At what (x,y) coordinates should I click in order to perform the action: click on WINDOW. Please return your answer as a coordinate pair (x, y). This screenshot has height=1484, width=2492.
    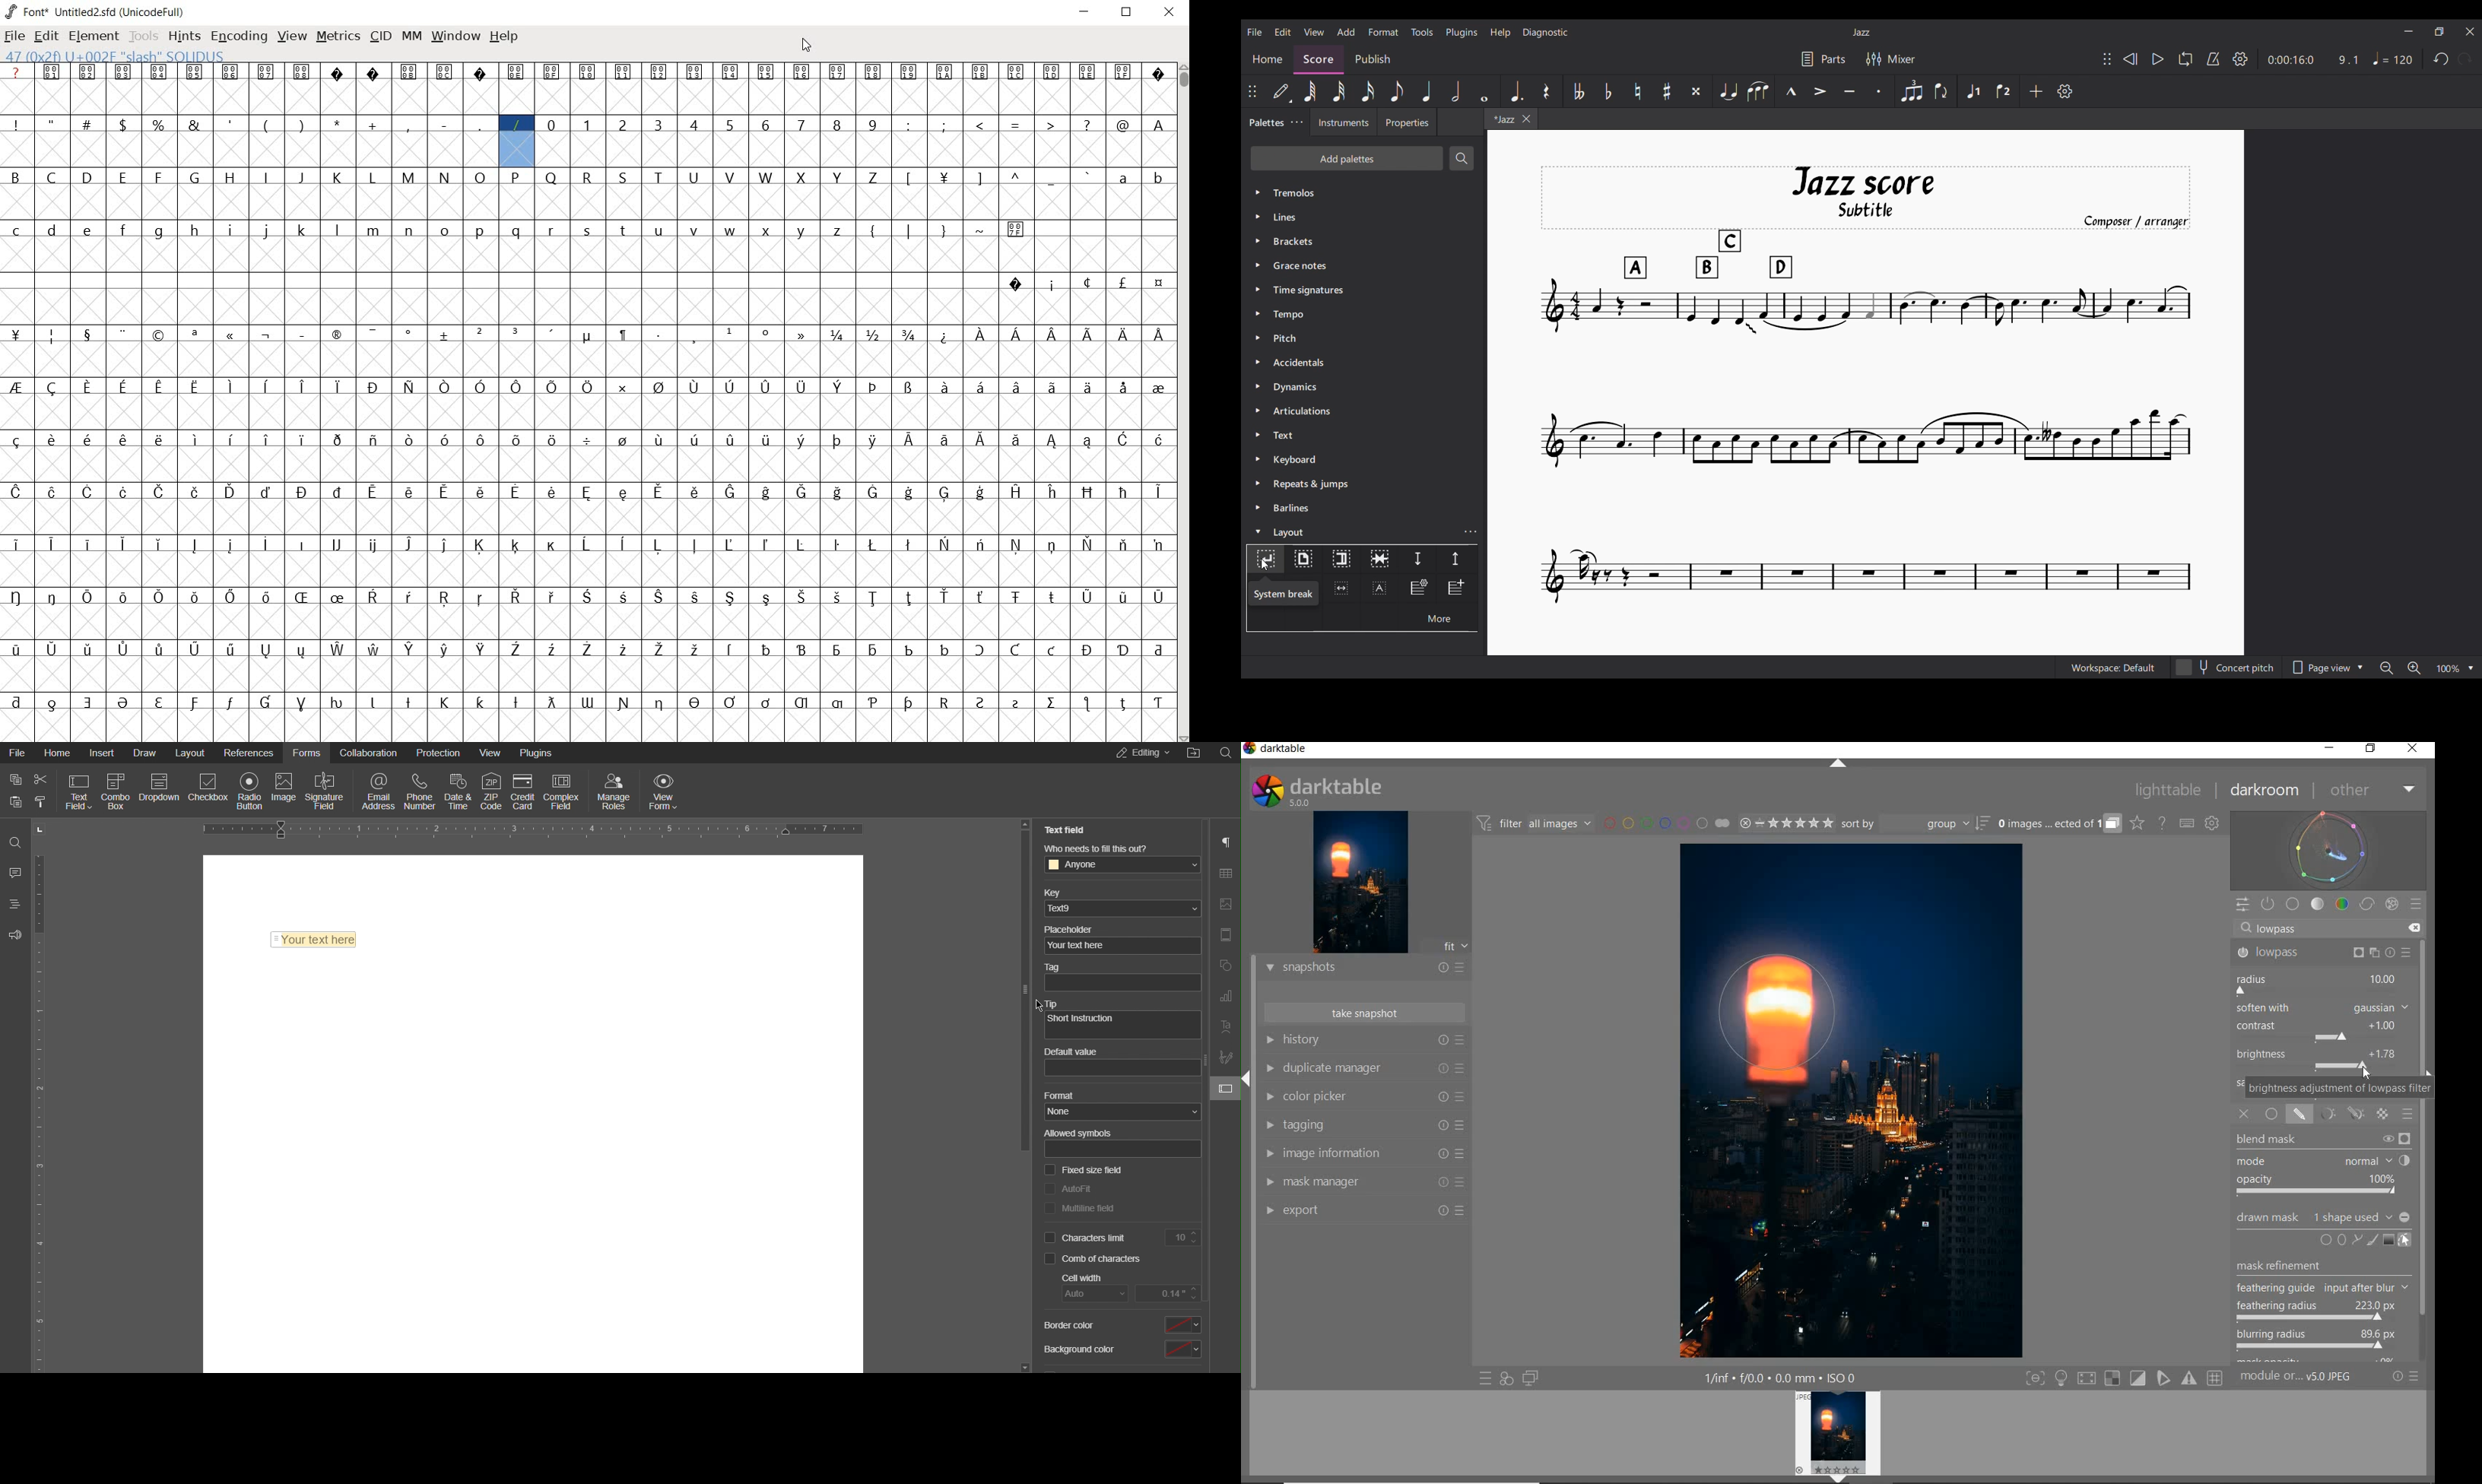
    Looking at the image, I should click on (454, 36).